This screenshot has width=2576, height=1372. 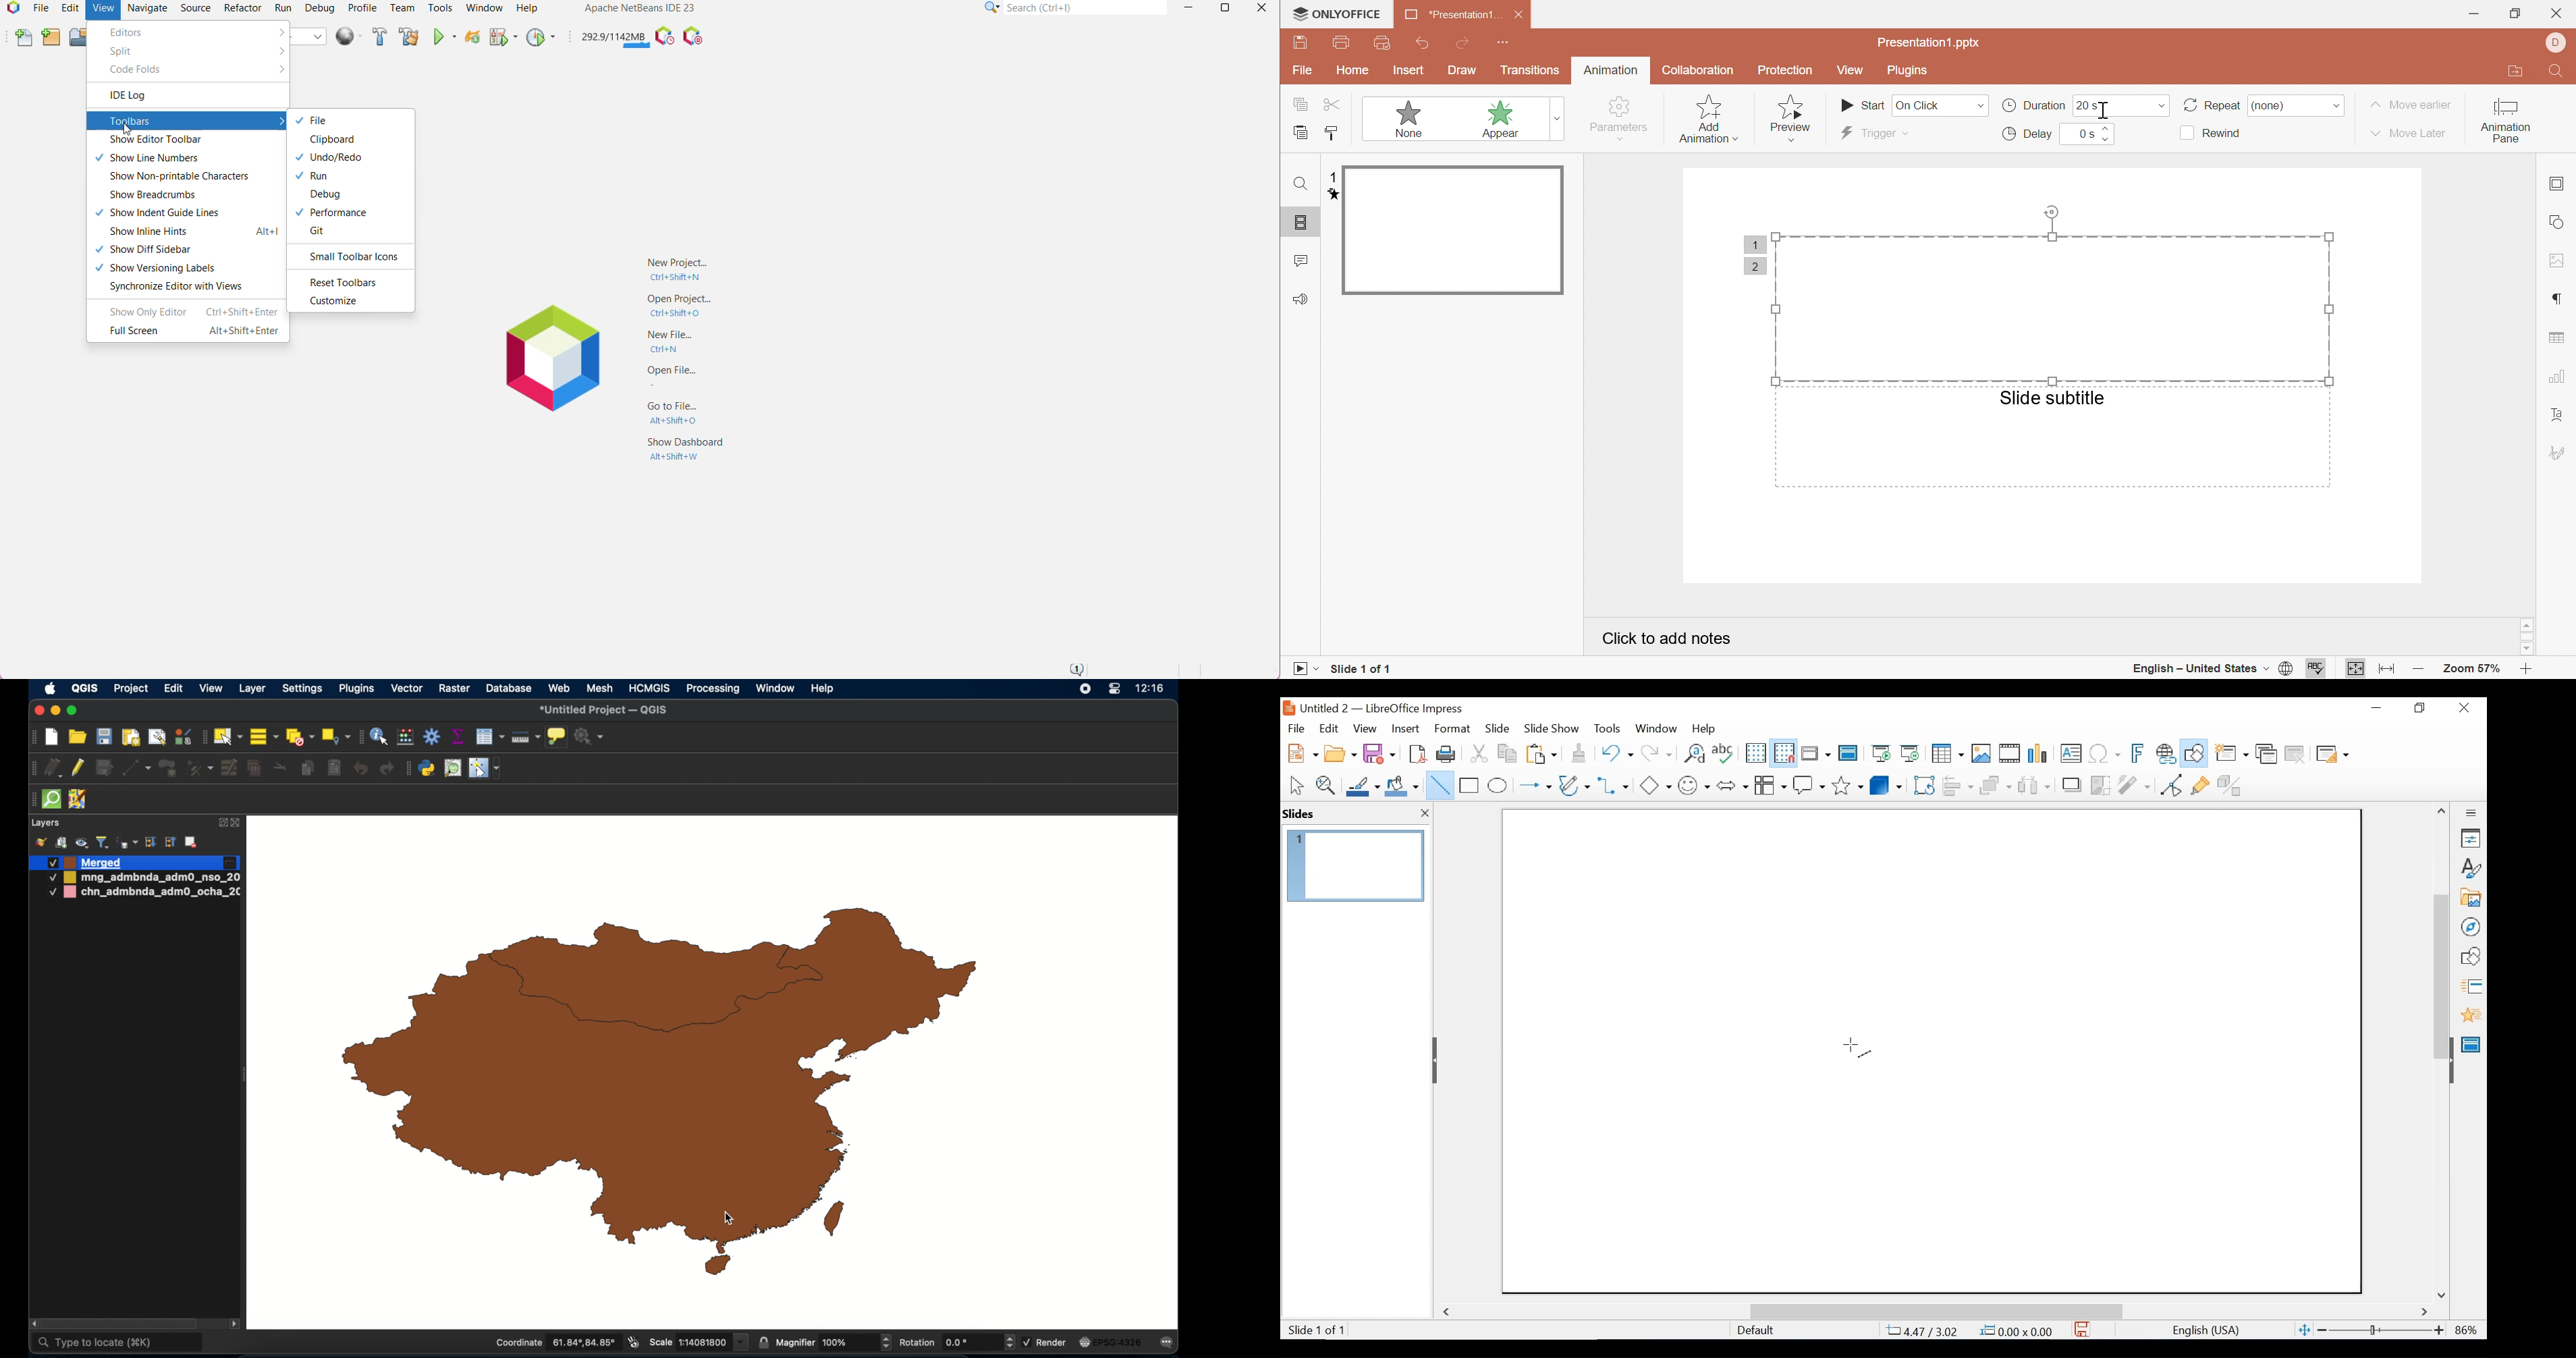 What do you see at coordinates (178, 177) in the screenshot?
I see `Show Non-printable Characters` at bounding box center [178, 177].